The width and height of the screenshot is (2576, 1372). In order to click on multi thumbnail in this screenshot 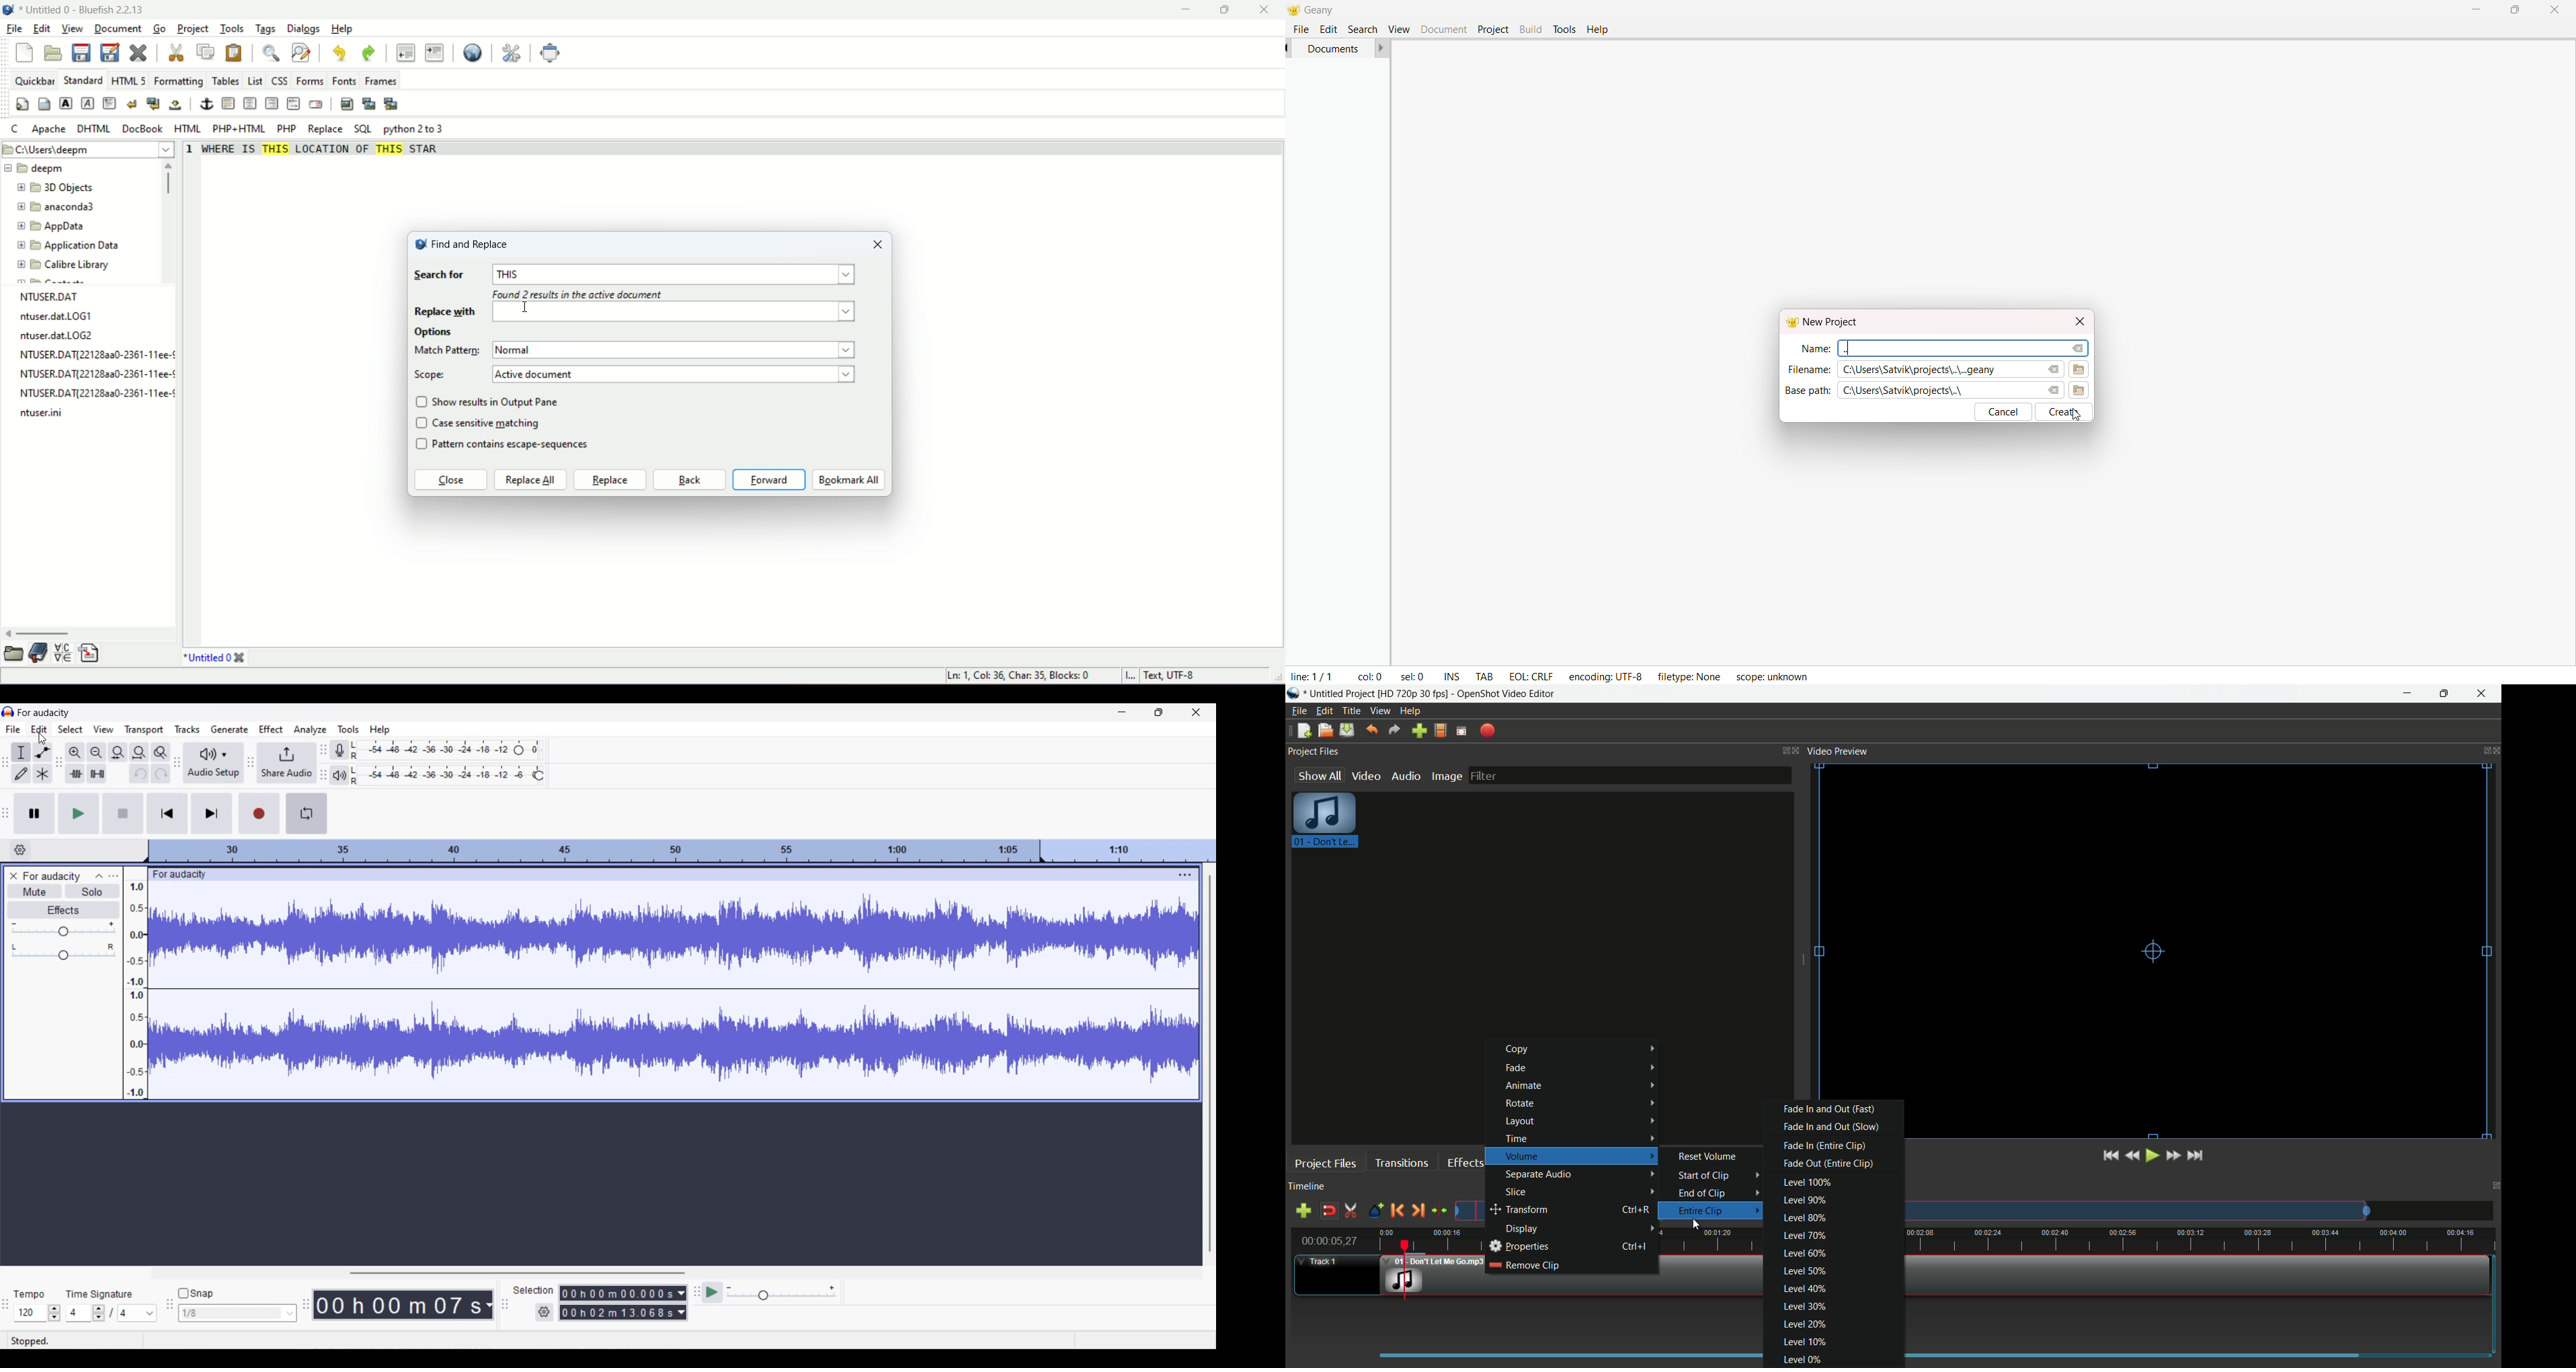, I will do `click(392, 104)`.